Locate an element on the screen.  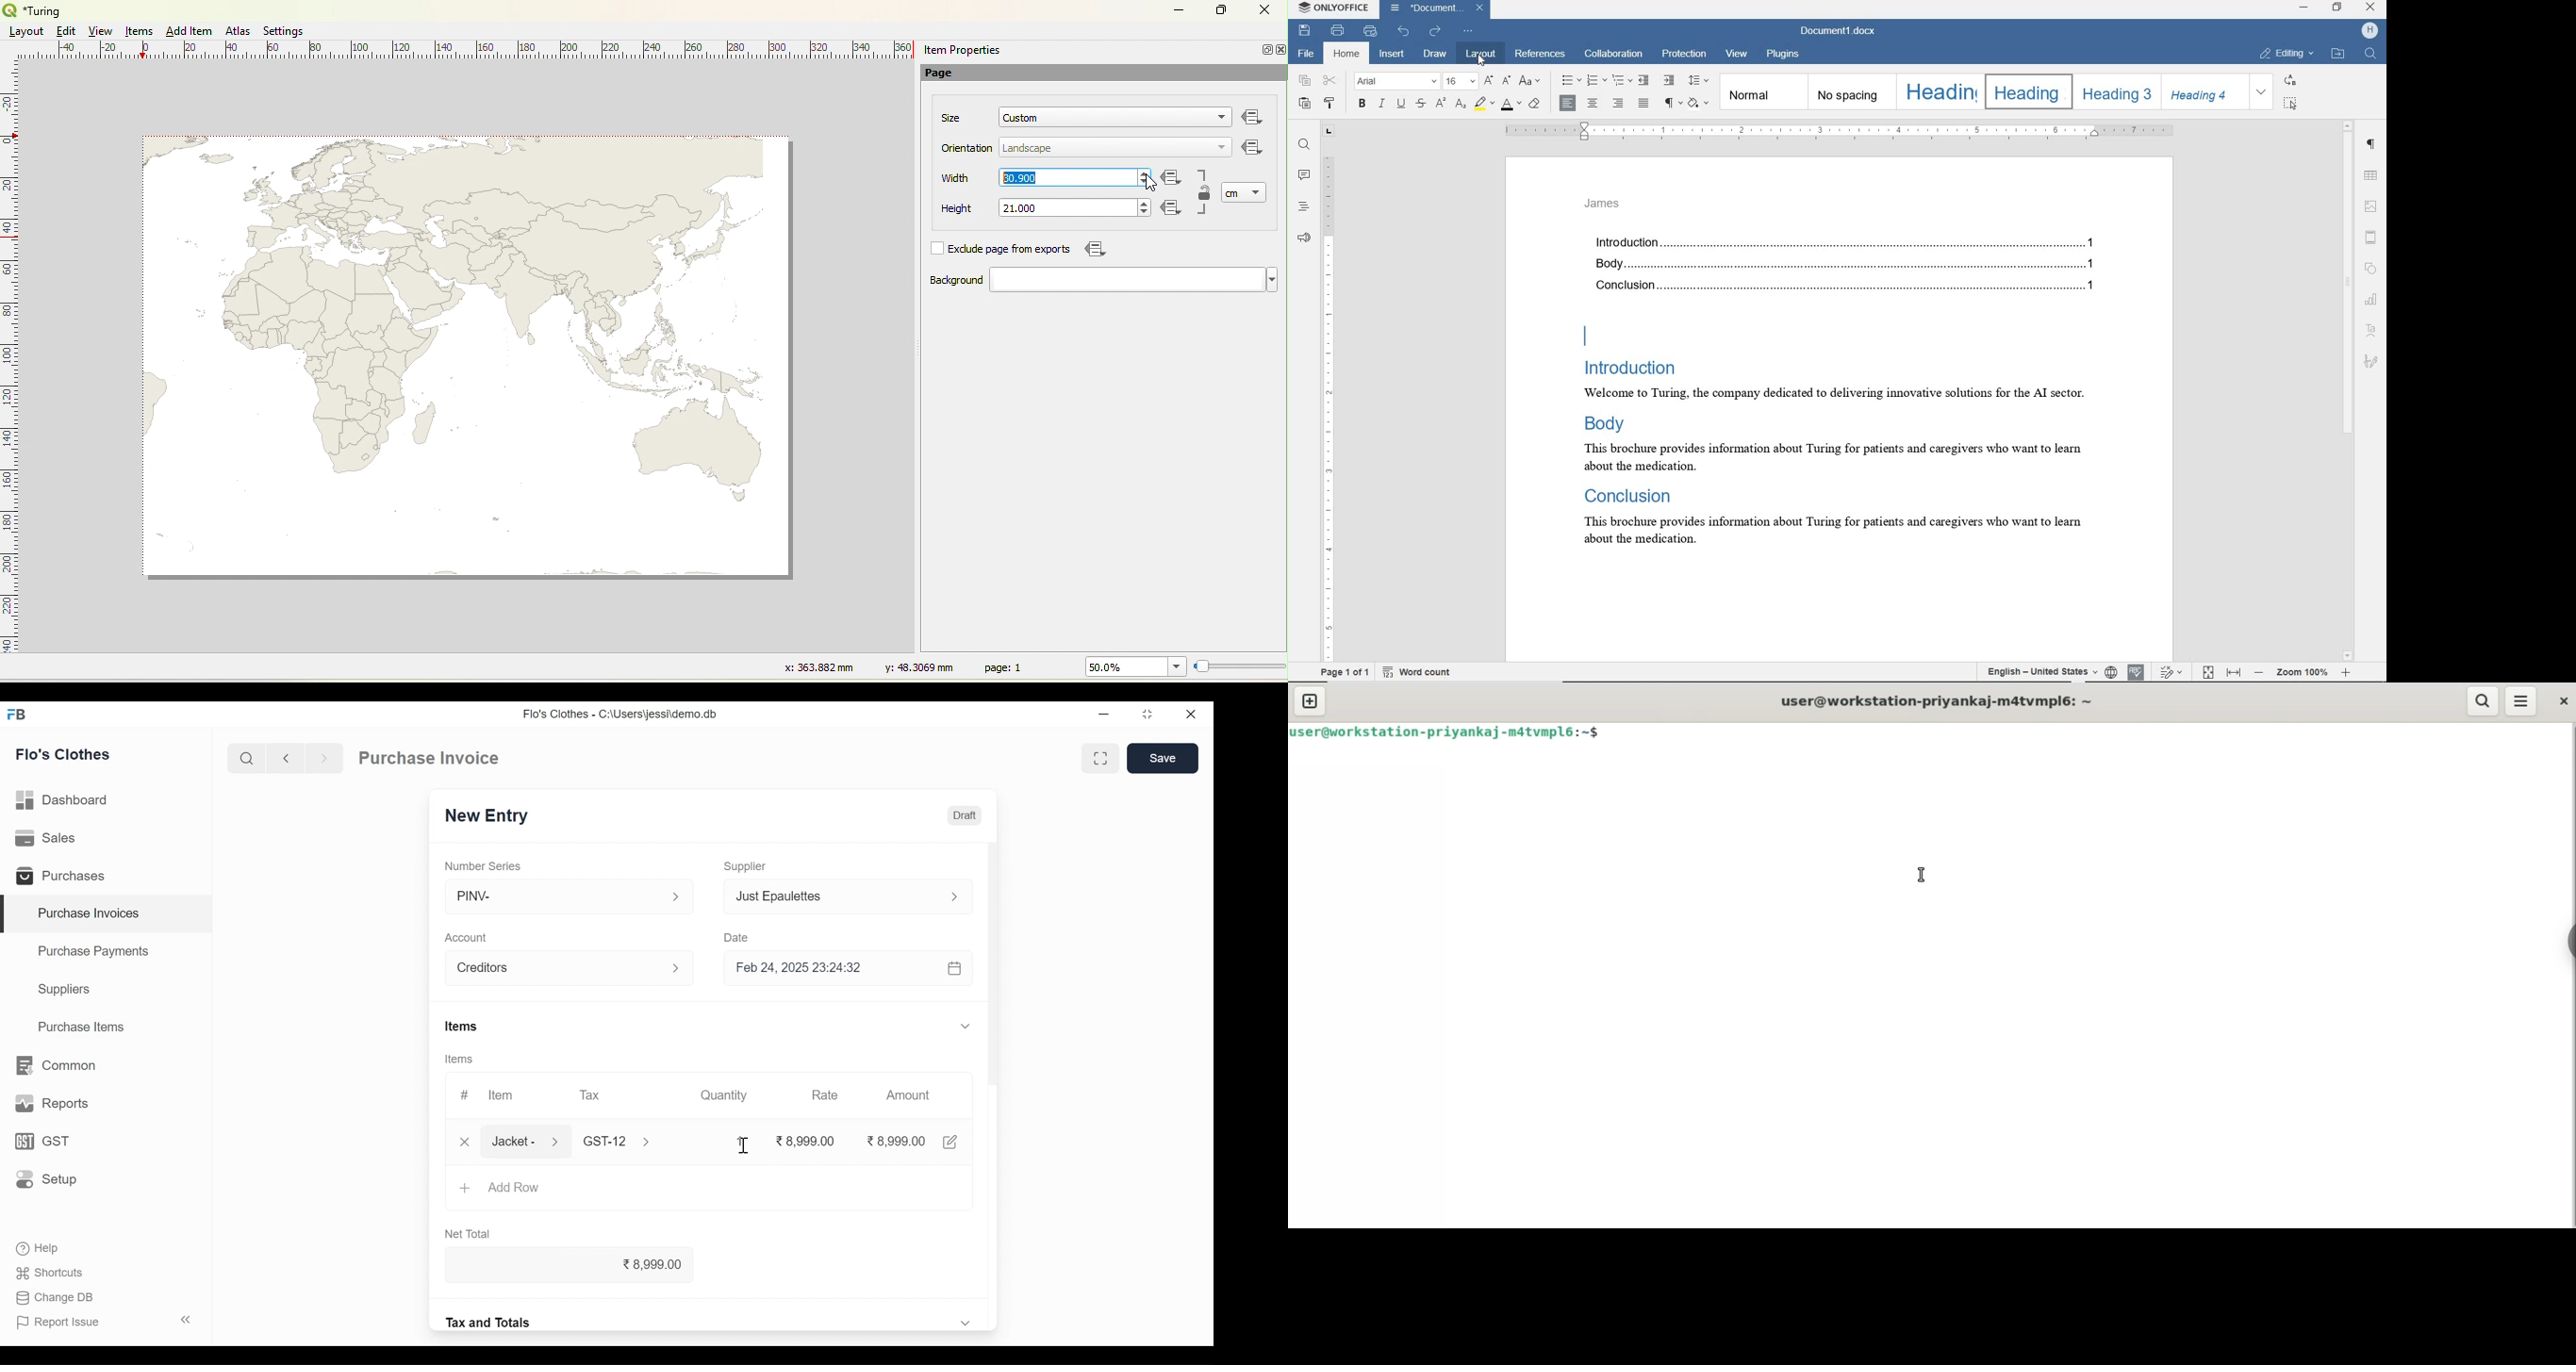
Amount is located at coordinates (908, 1095).